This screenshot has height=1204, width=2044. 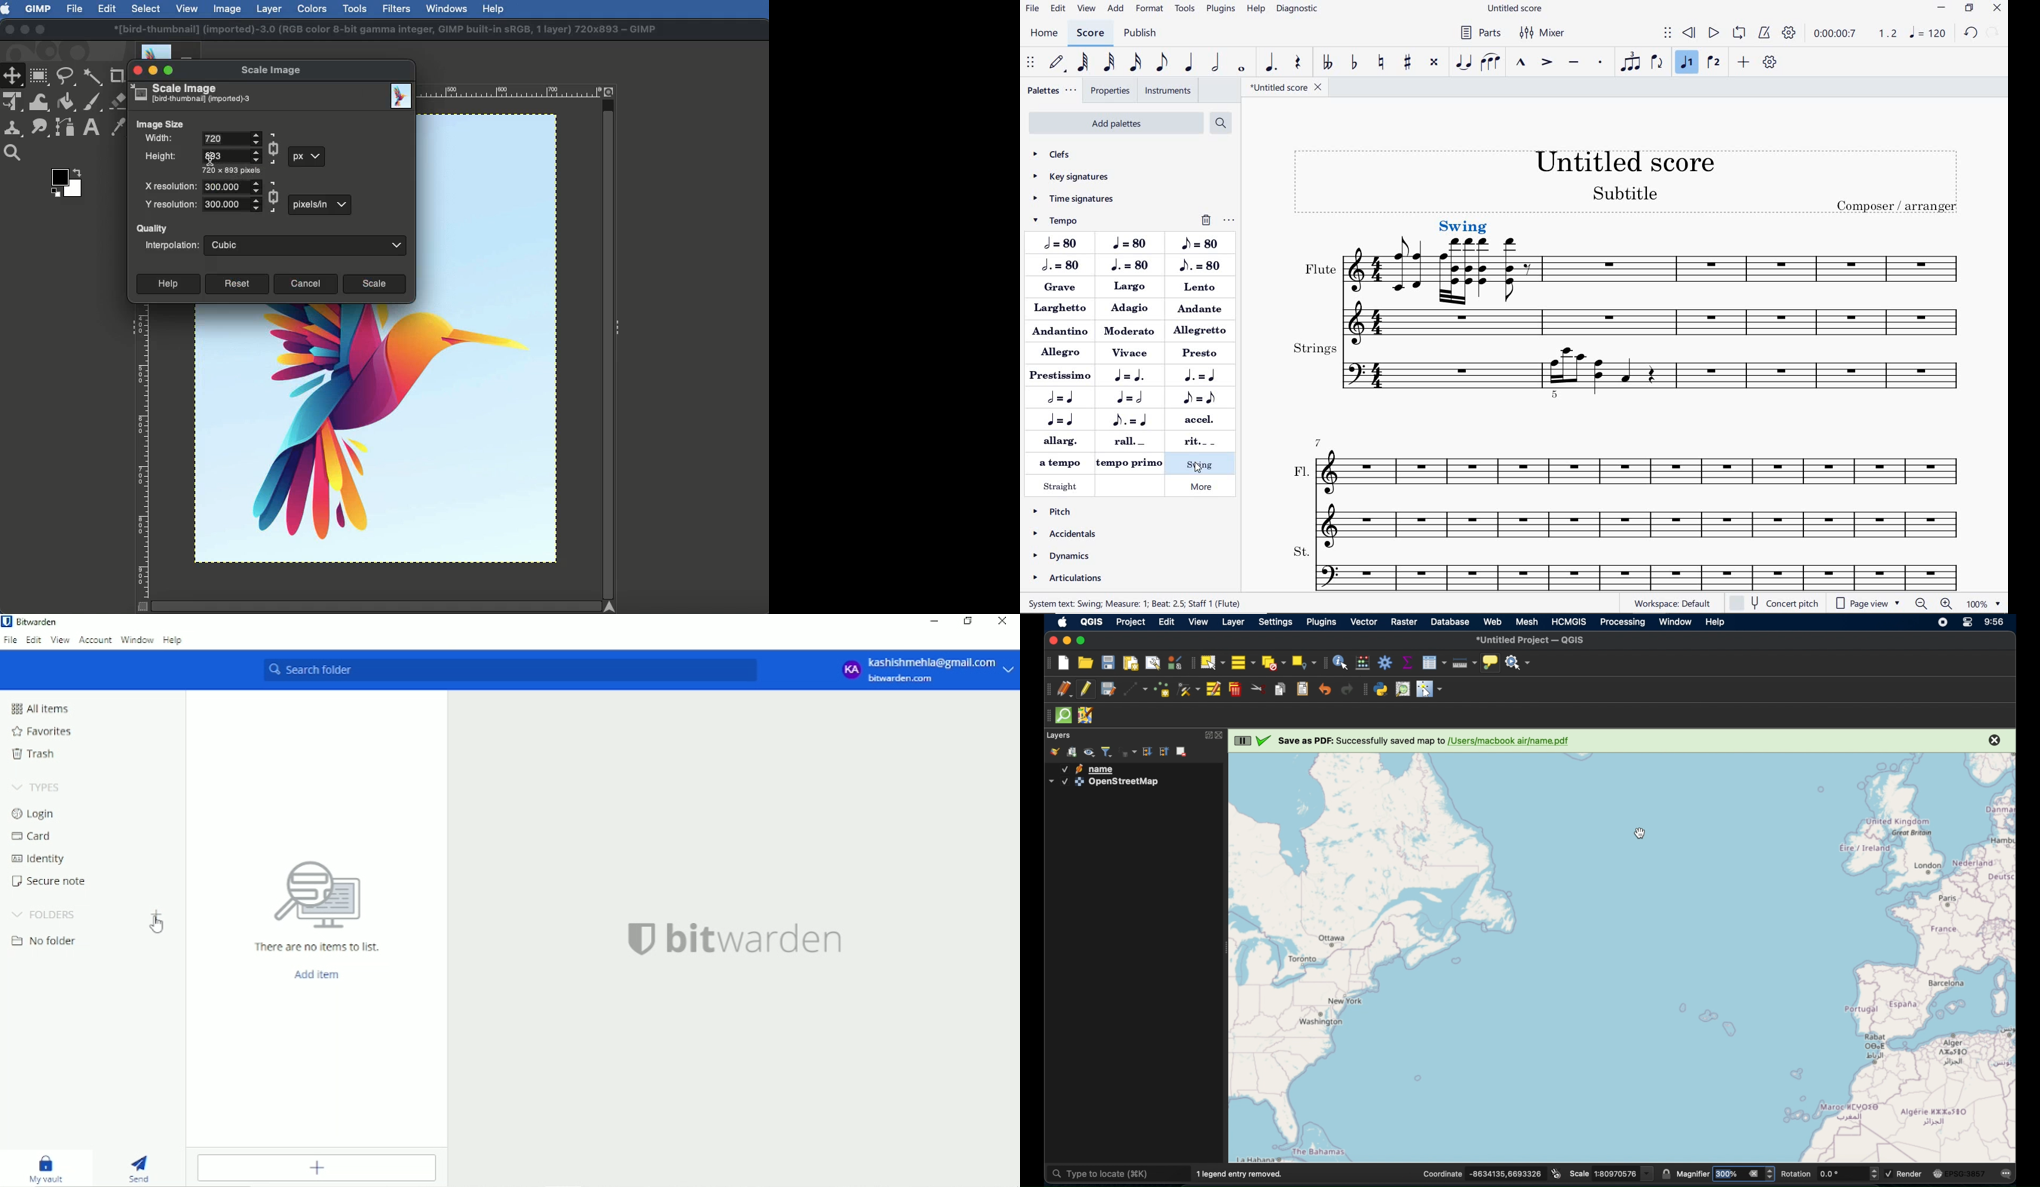 I want to click on save edits, so click(x=1108, y=690).